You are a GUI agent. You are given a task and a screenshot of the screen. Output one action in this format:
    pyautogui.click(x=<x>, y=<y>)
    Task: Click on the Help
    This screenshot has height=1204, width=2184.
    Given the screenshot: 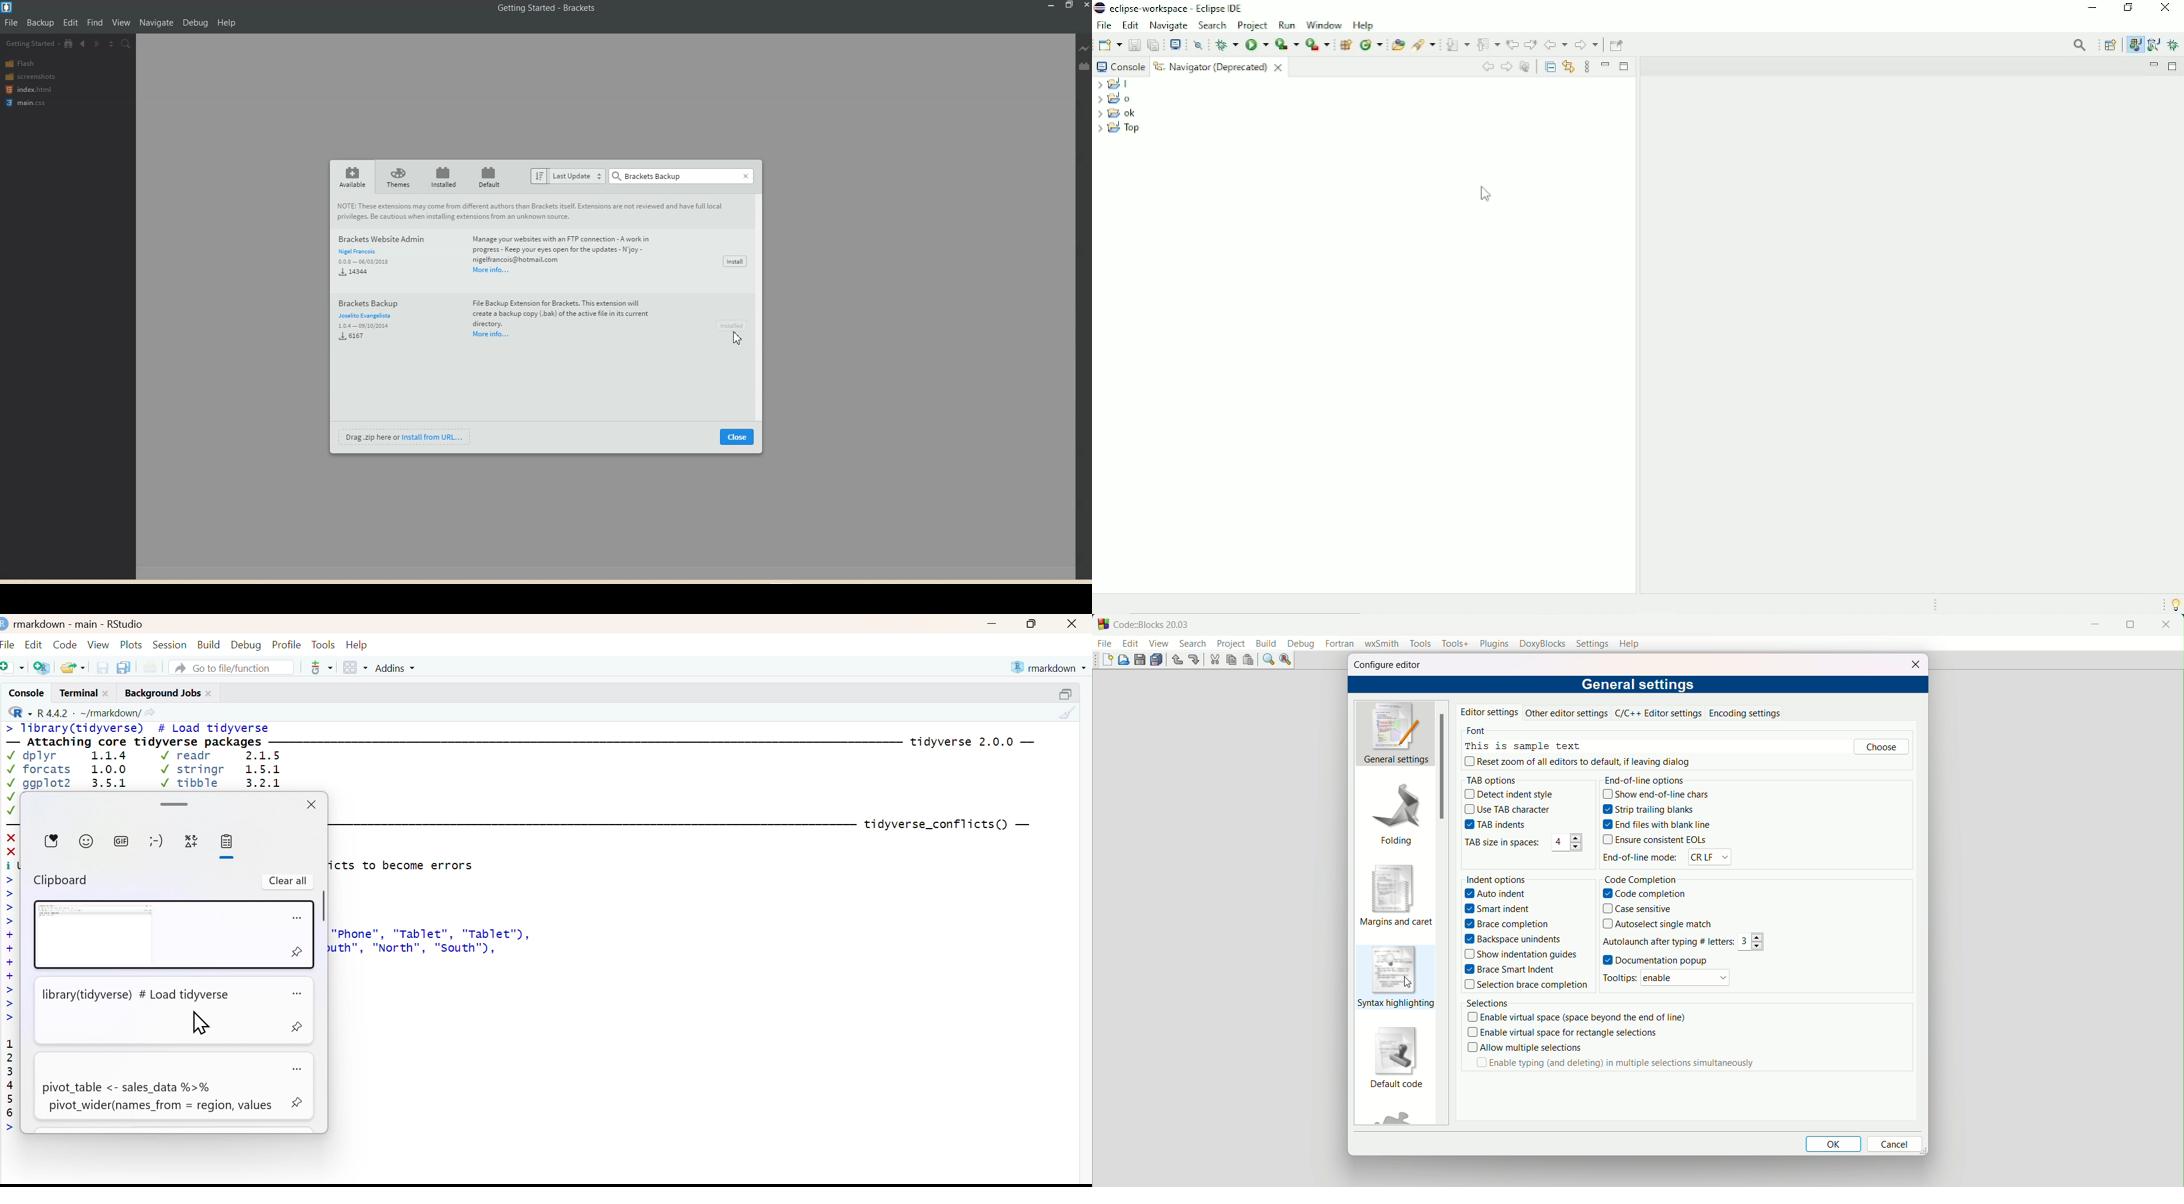 What is the action you would take?
    pyautogui.click(x=361, y=644)
    